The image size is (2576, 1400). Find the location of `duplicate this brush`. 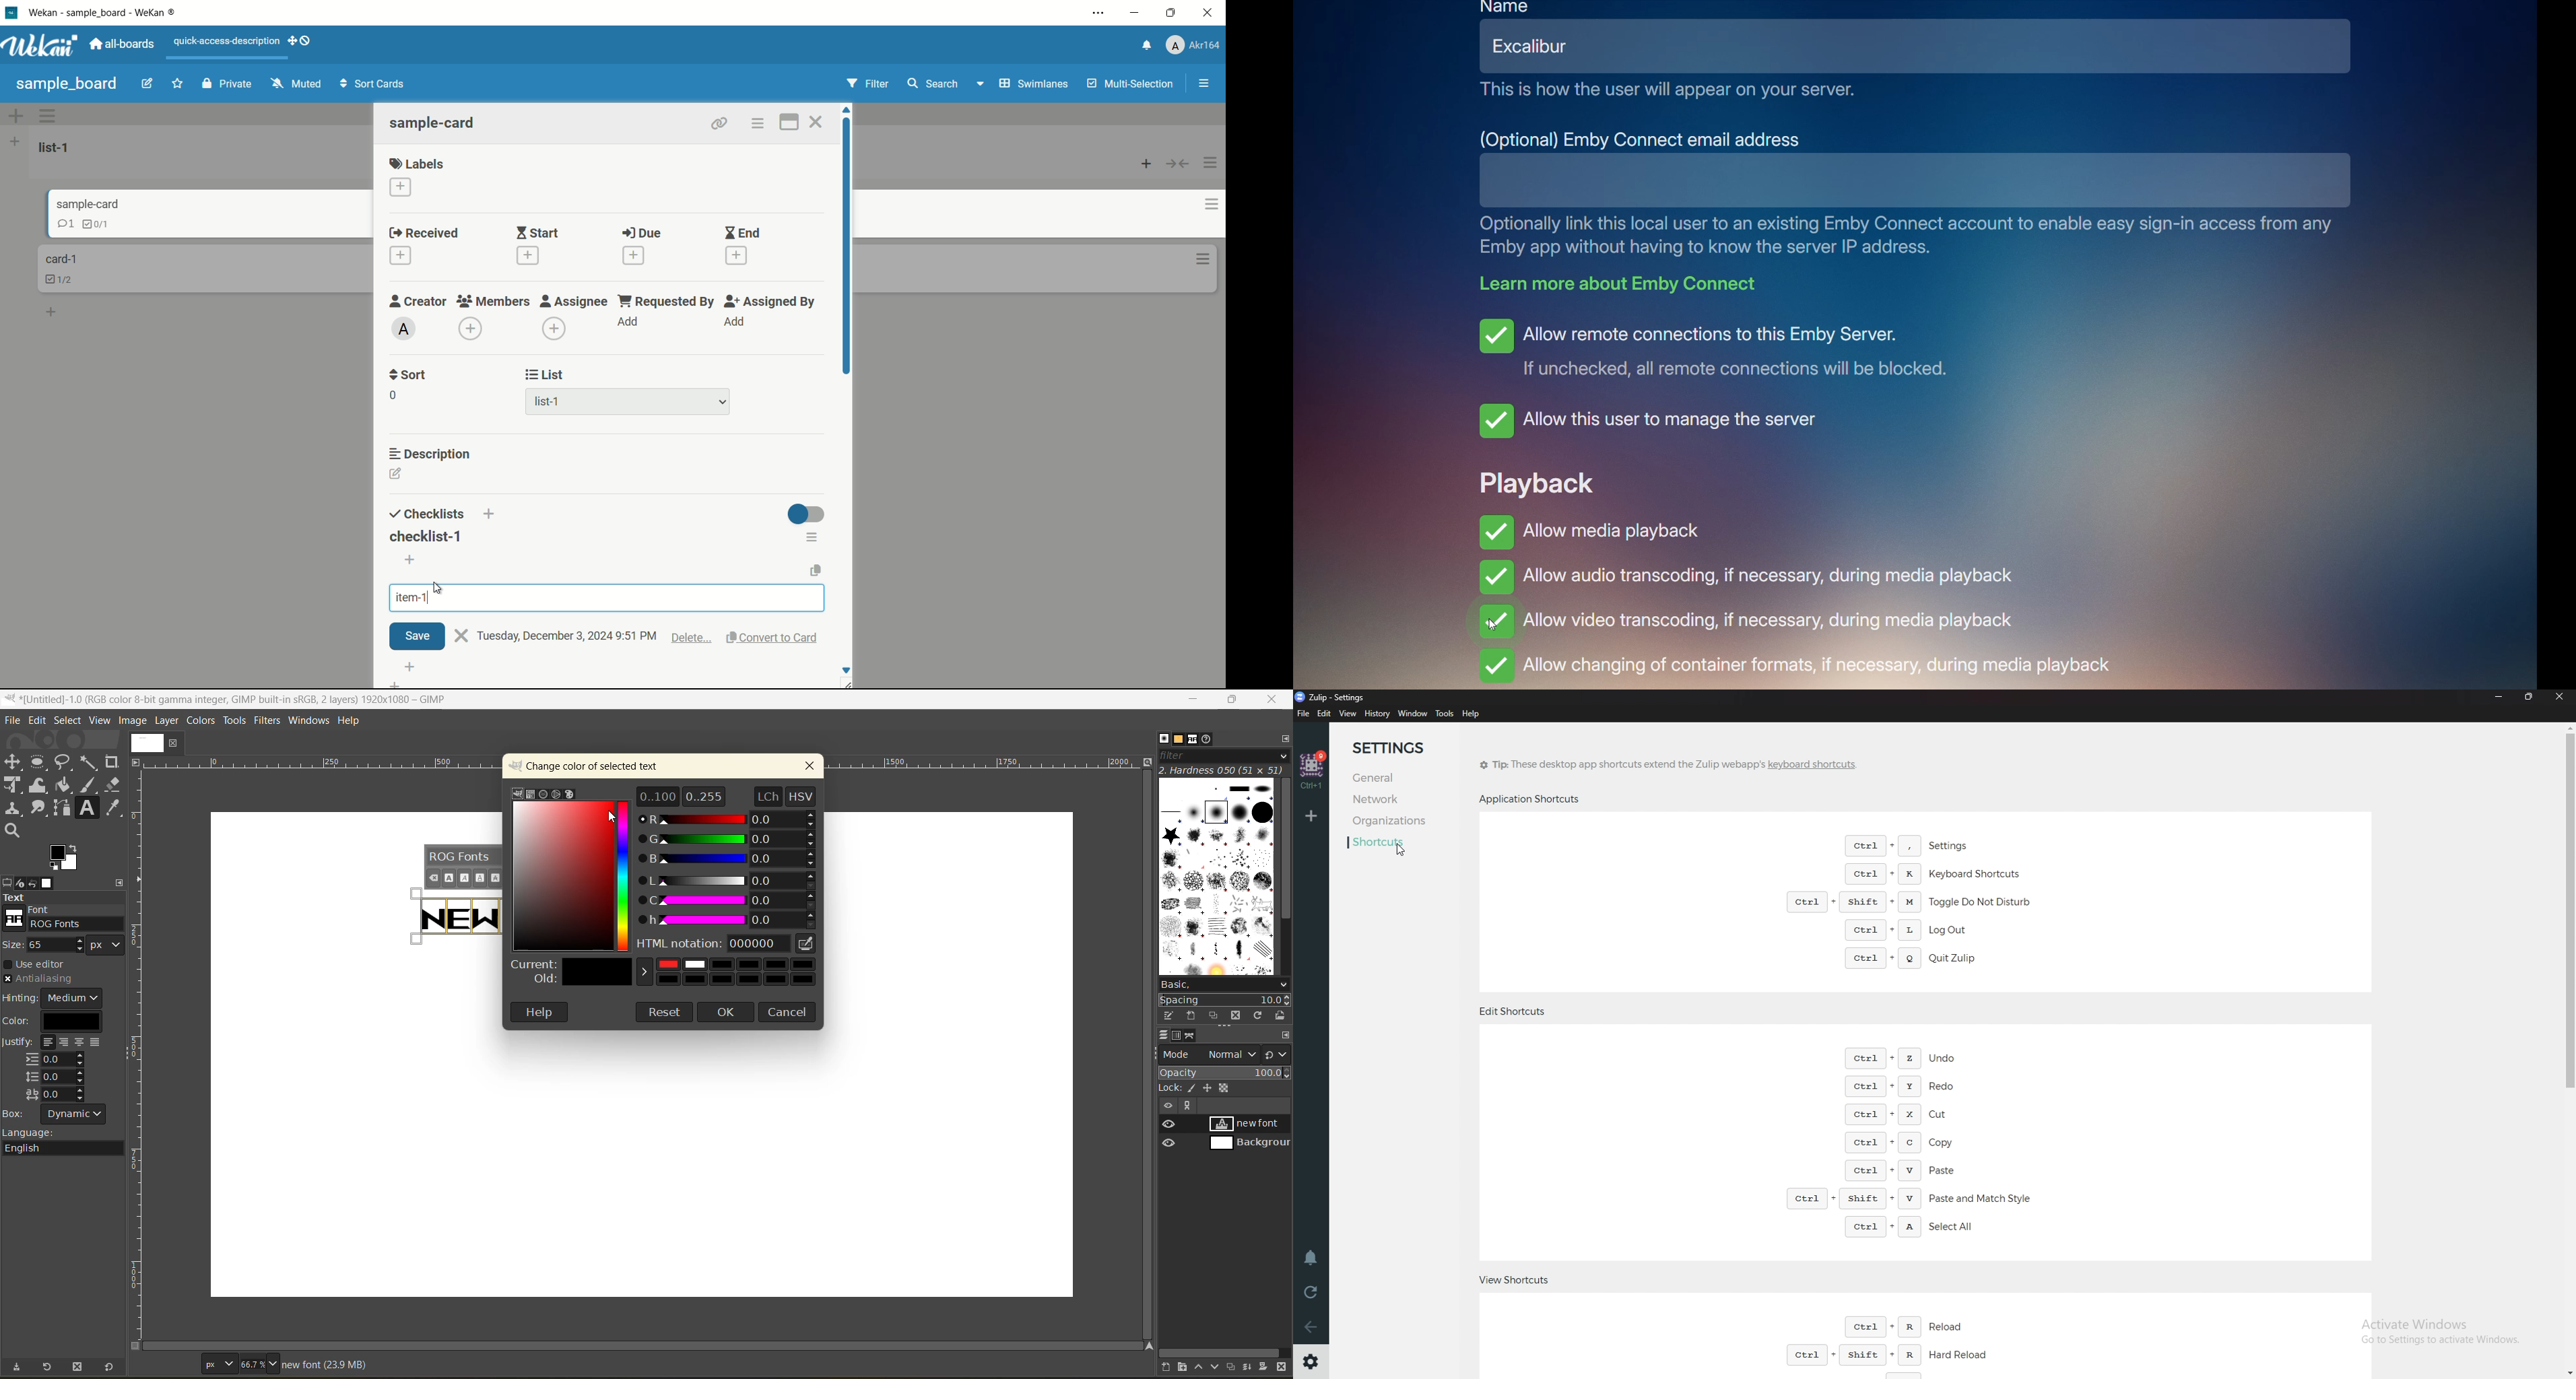

duplicate this brush is located at coordinates (1216, 1015).